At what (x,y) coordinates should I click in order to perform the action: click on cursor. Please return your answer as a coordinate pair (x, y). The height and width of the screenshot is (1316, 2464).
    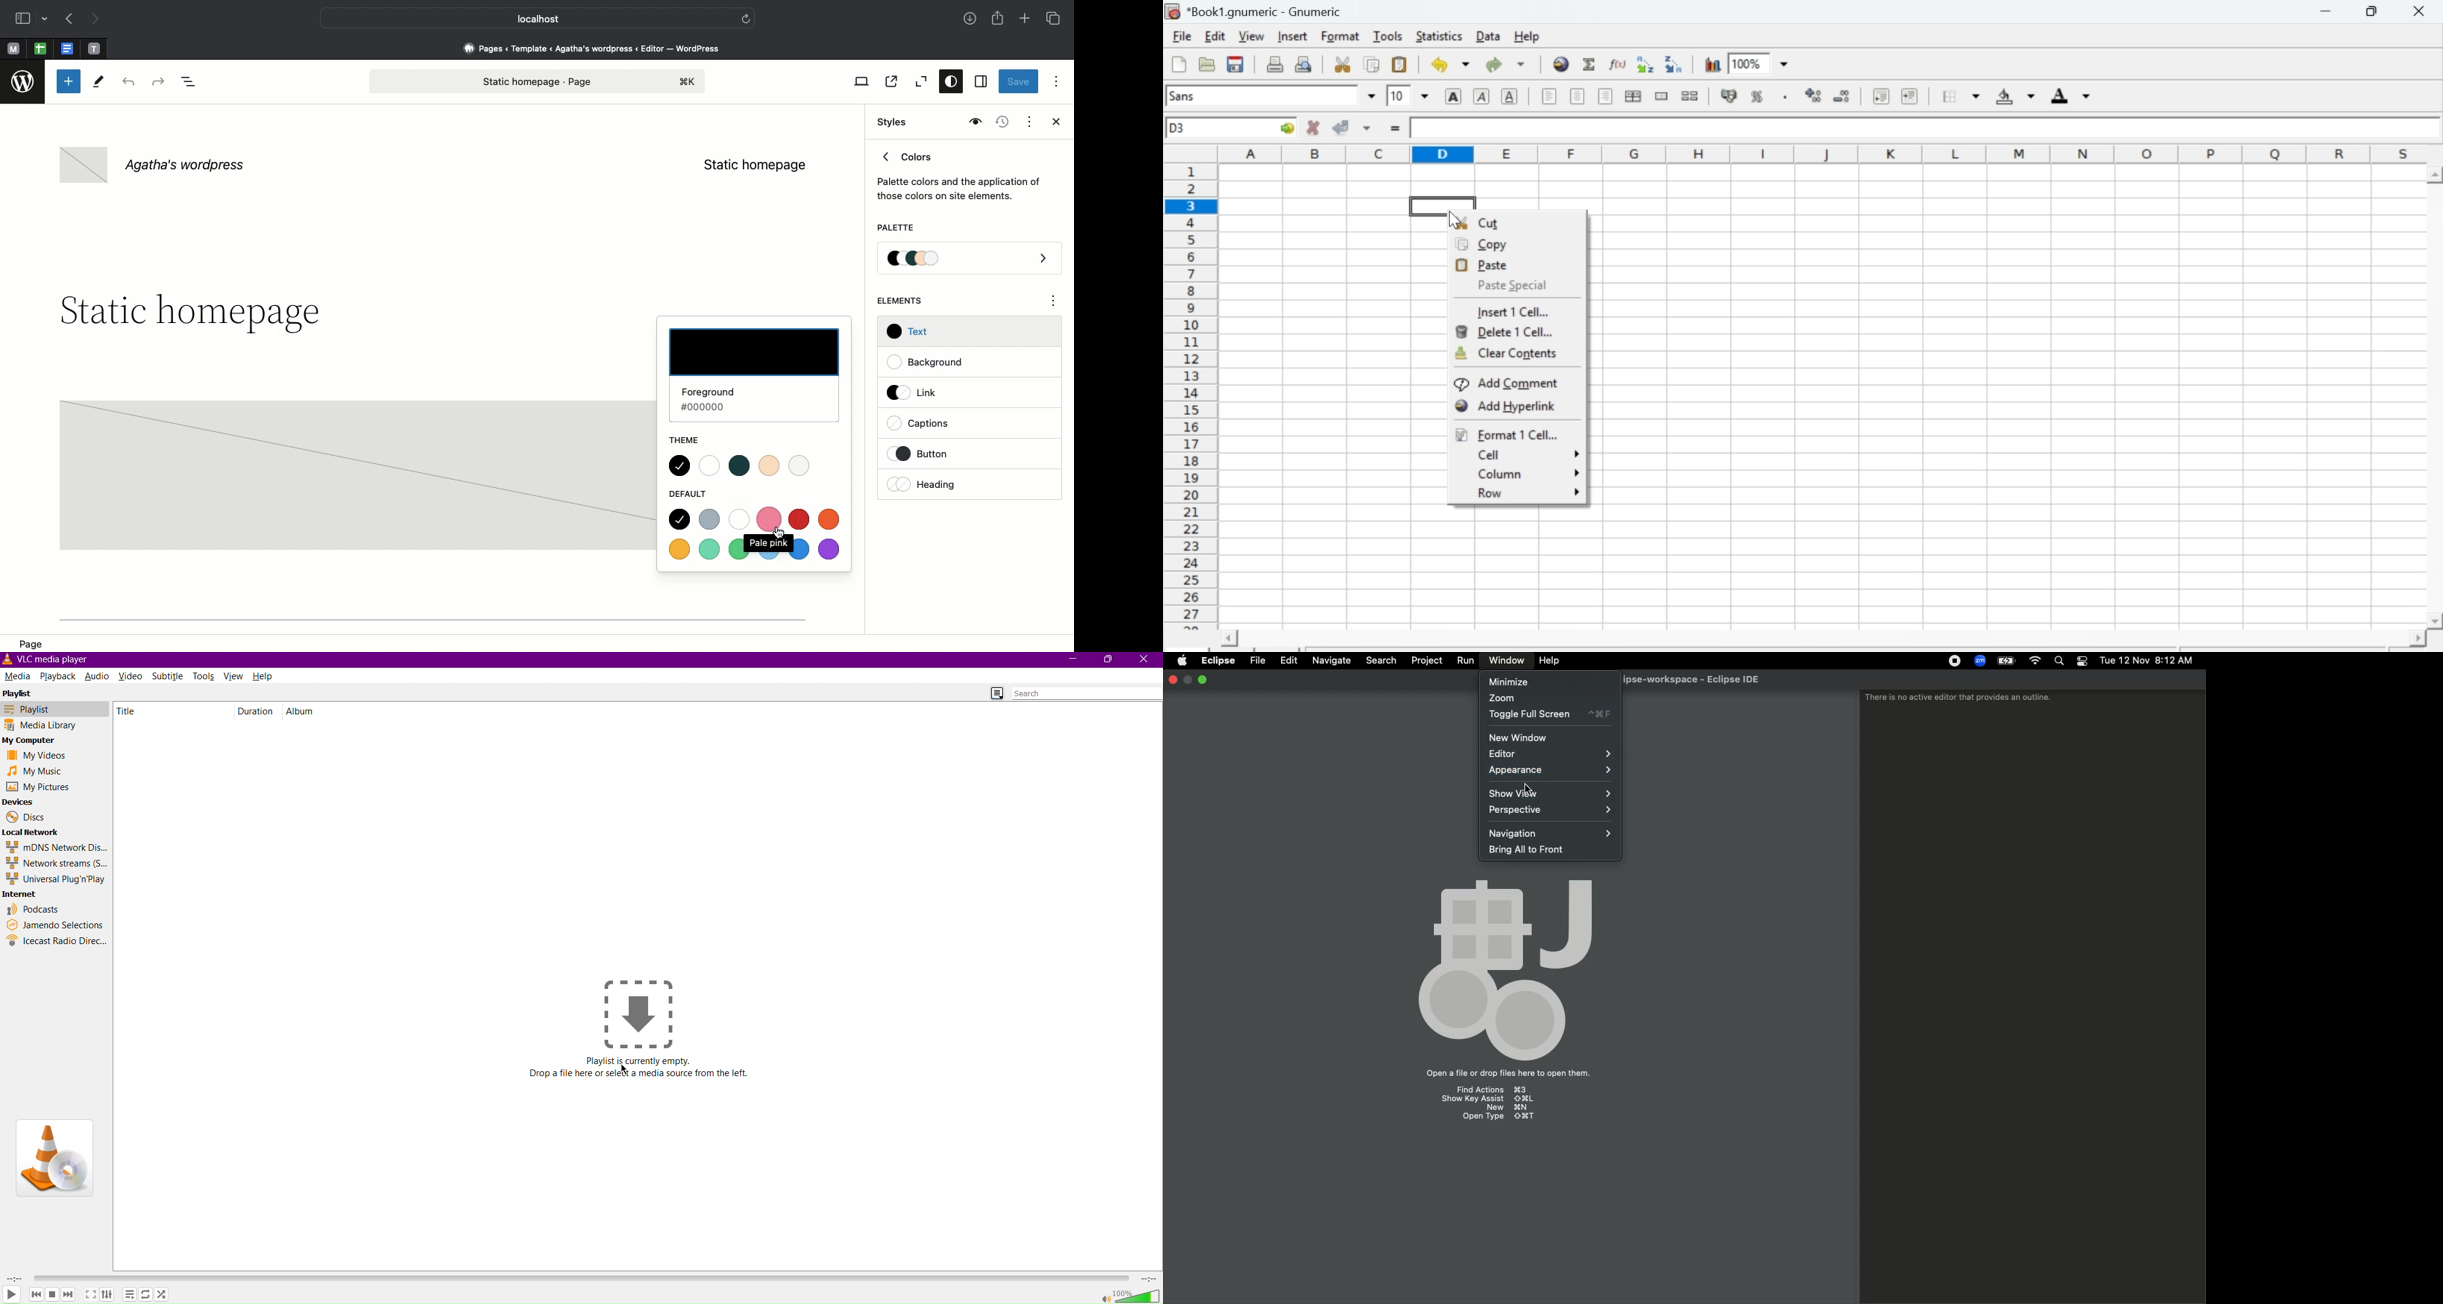
    Looking at the image, I should click on (1459, 220).